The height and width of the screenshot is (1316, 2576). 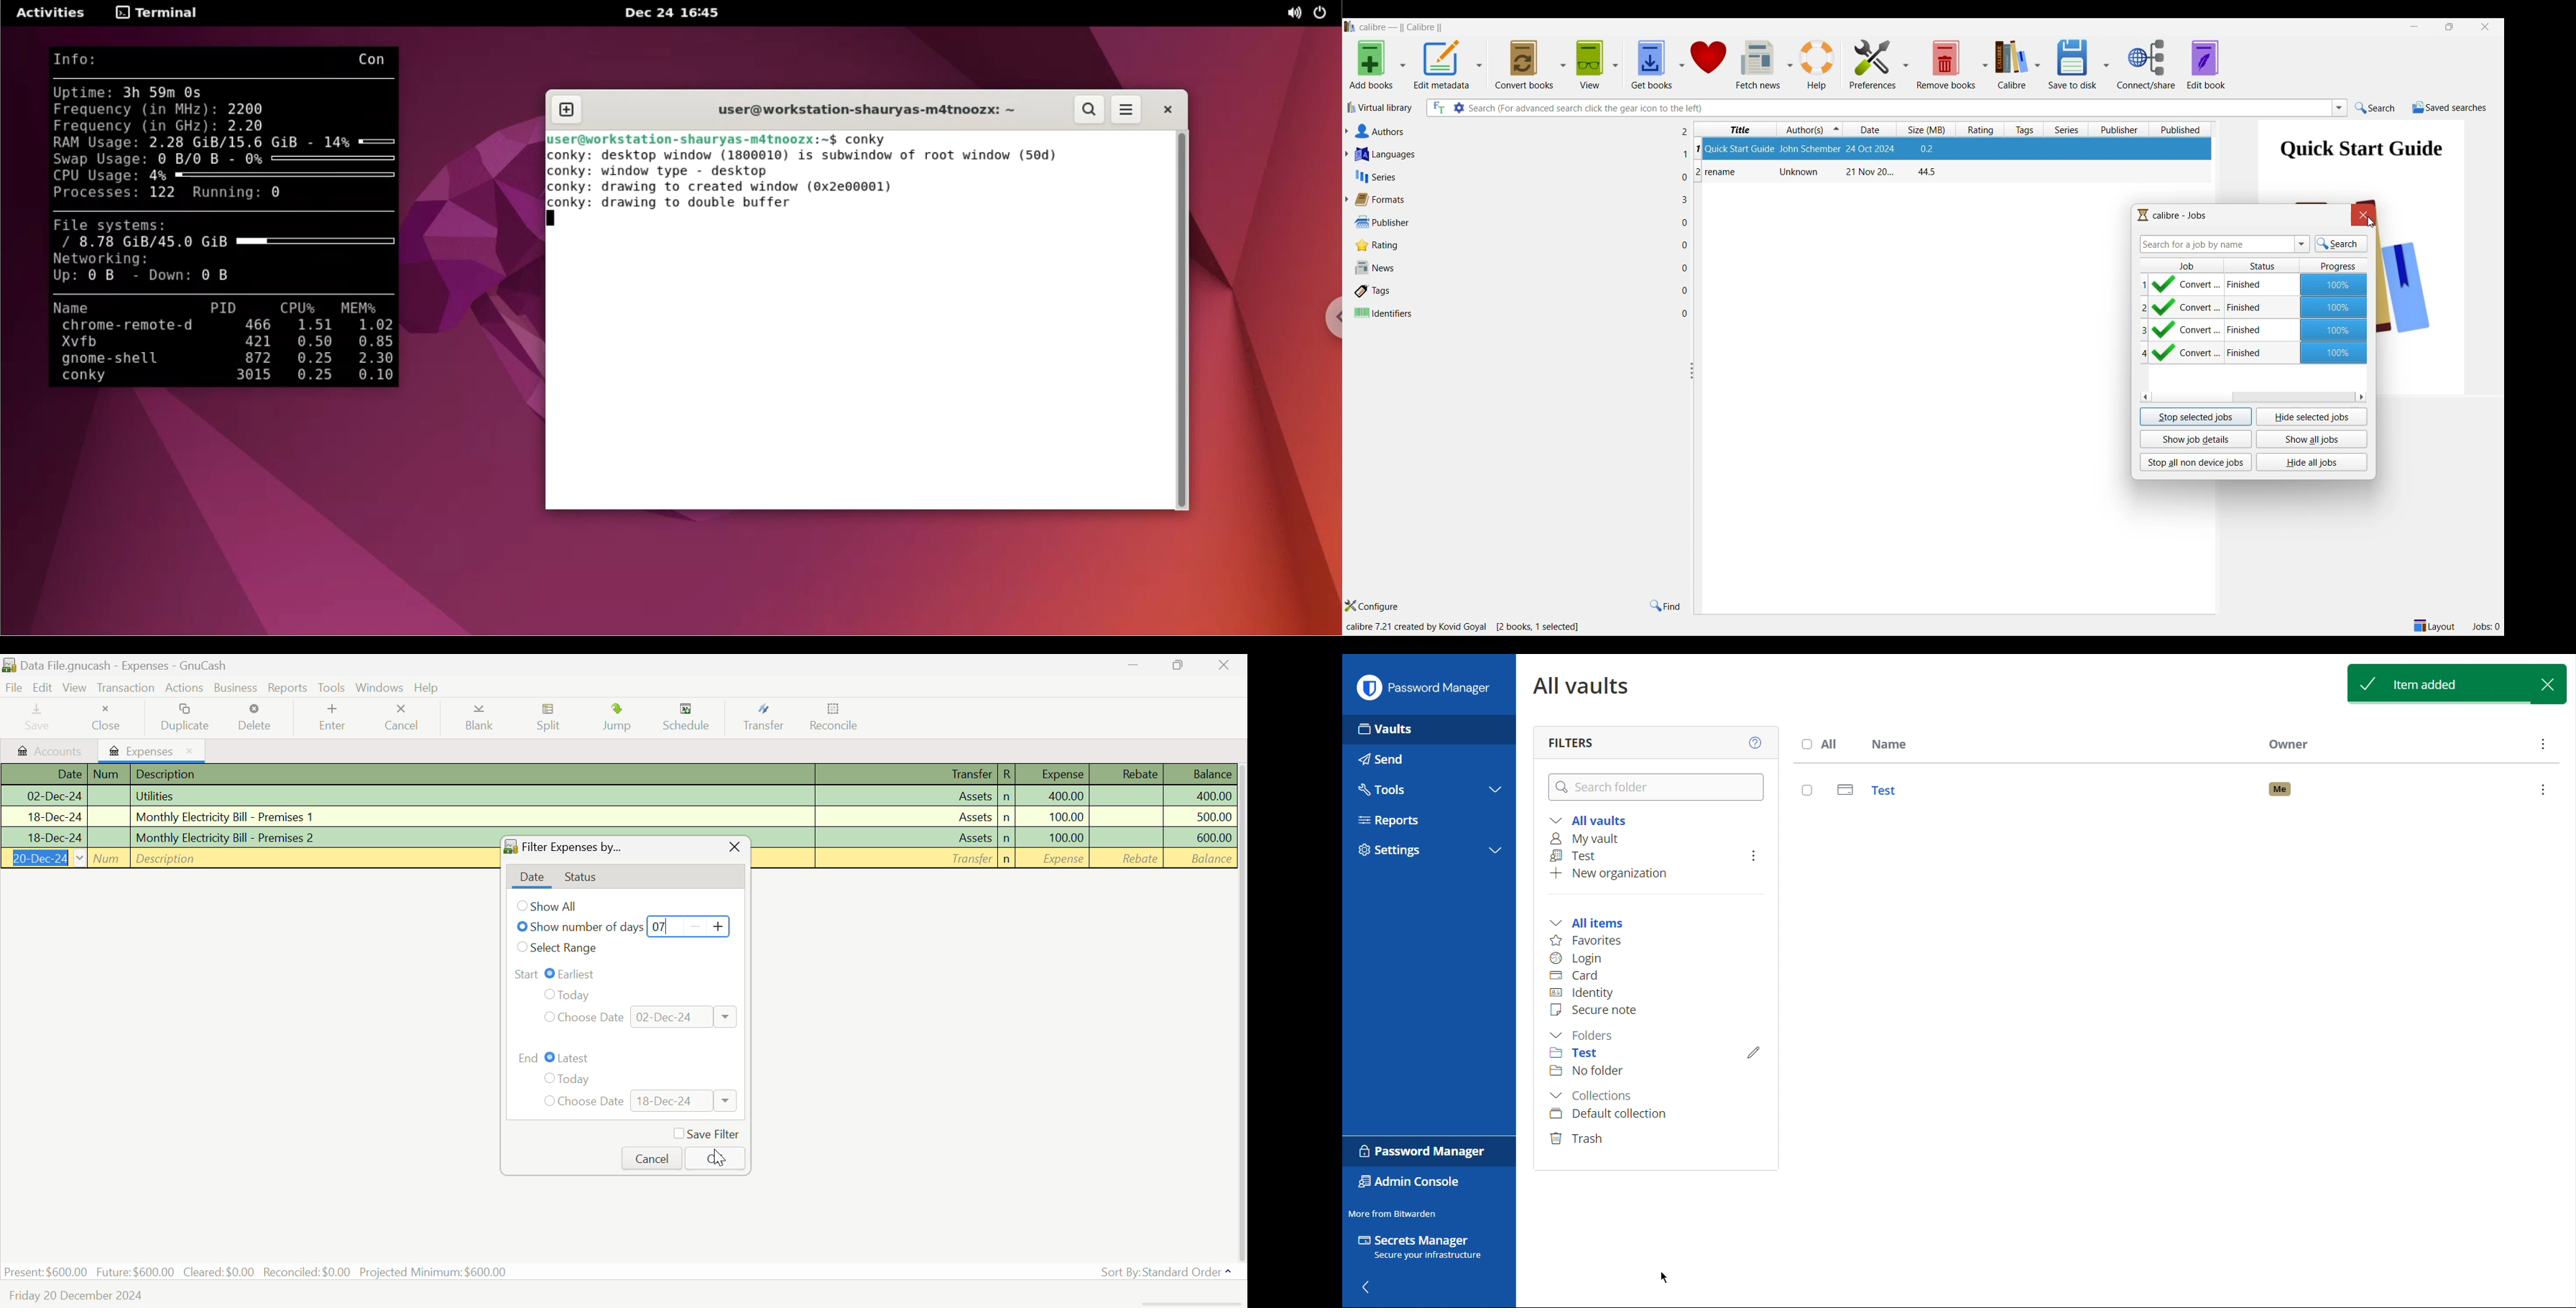 What do you see at coordinates (2011, 65) in the screenshot?
I see `Calibre` at bounding box center [2011, 65].